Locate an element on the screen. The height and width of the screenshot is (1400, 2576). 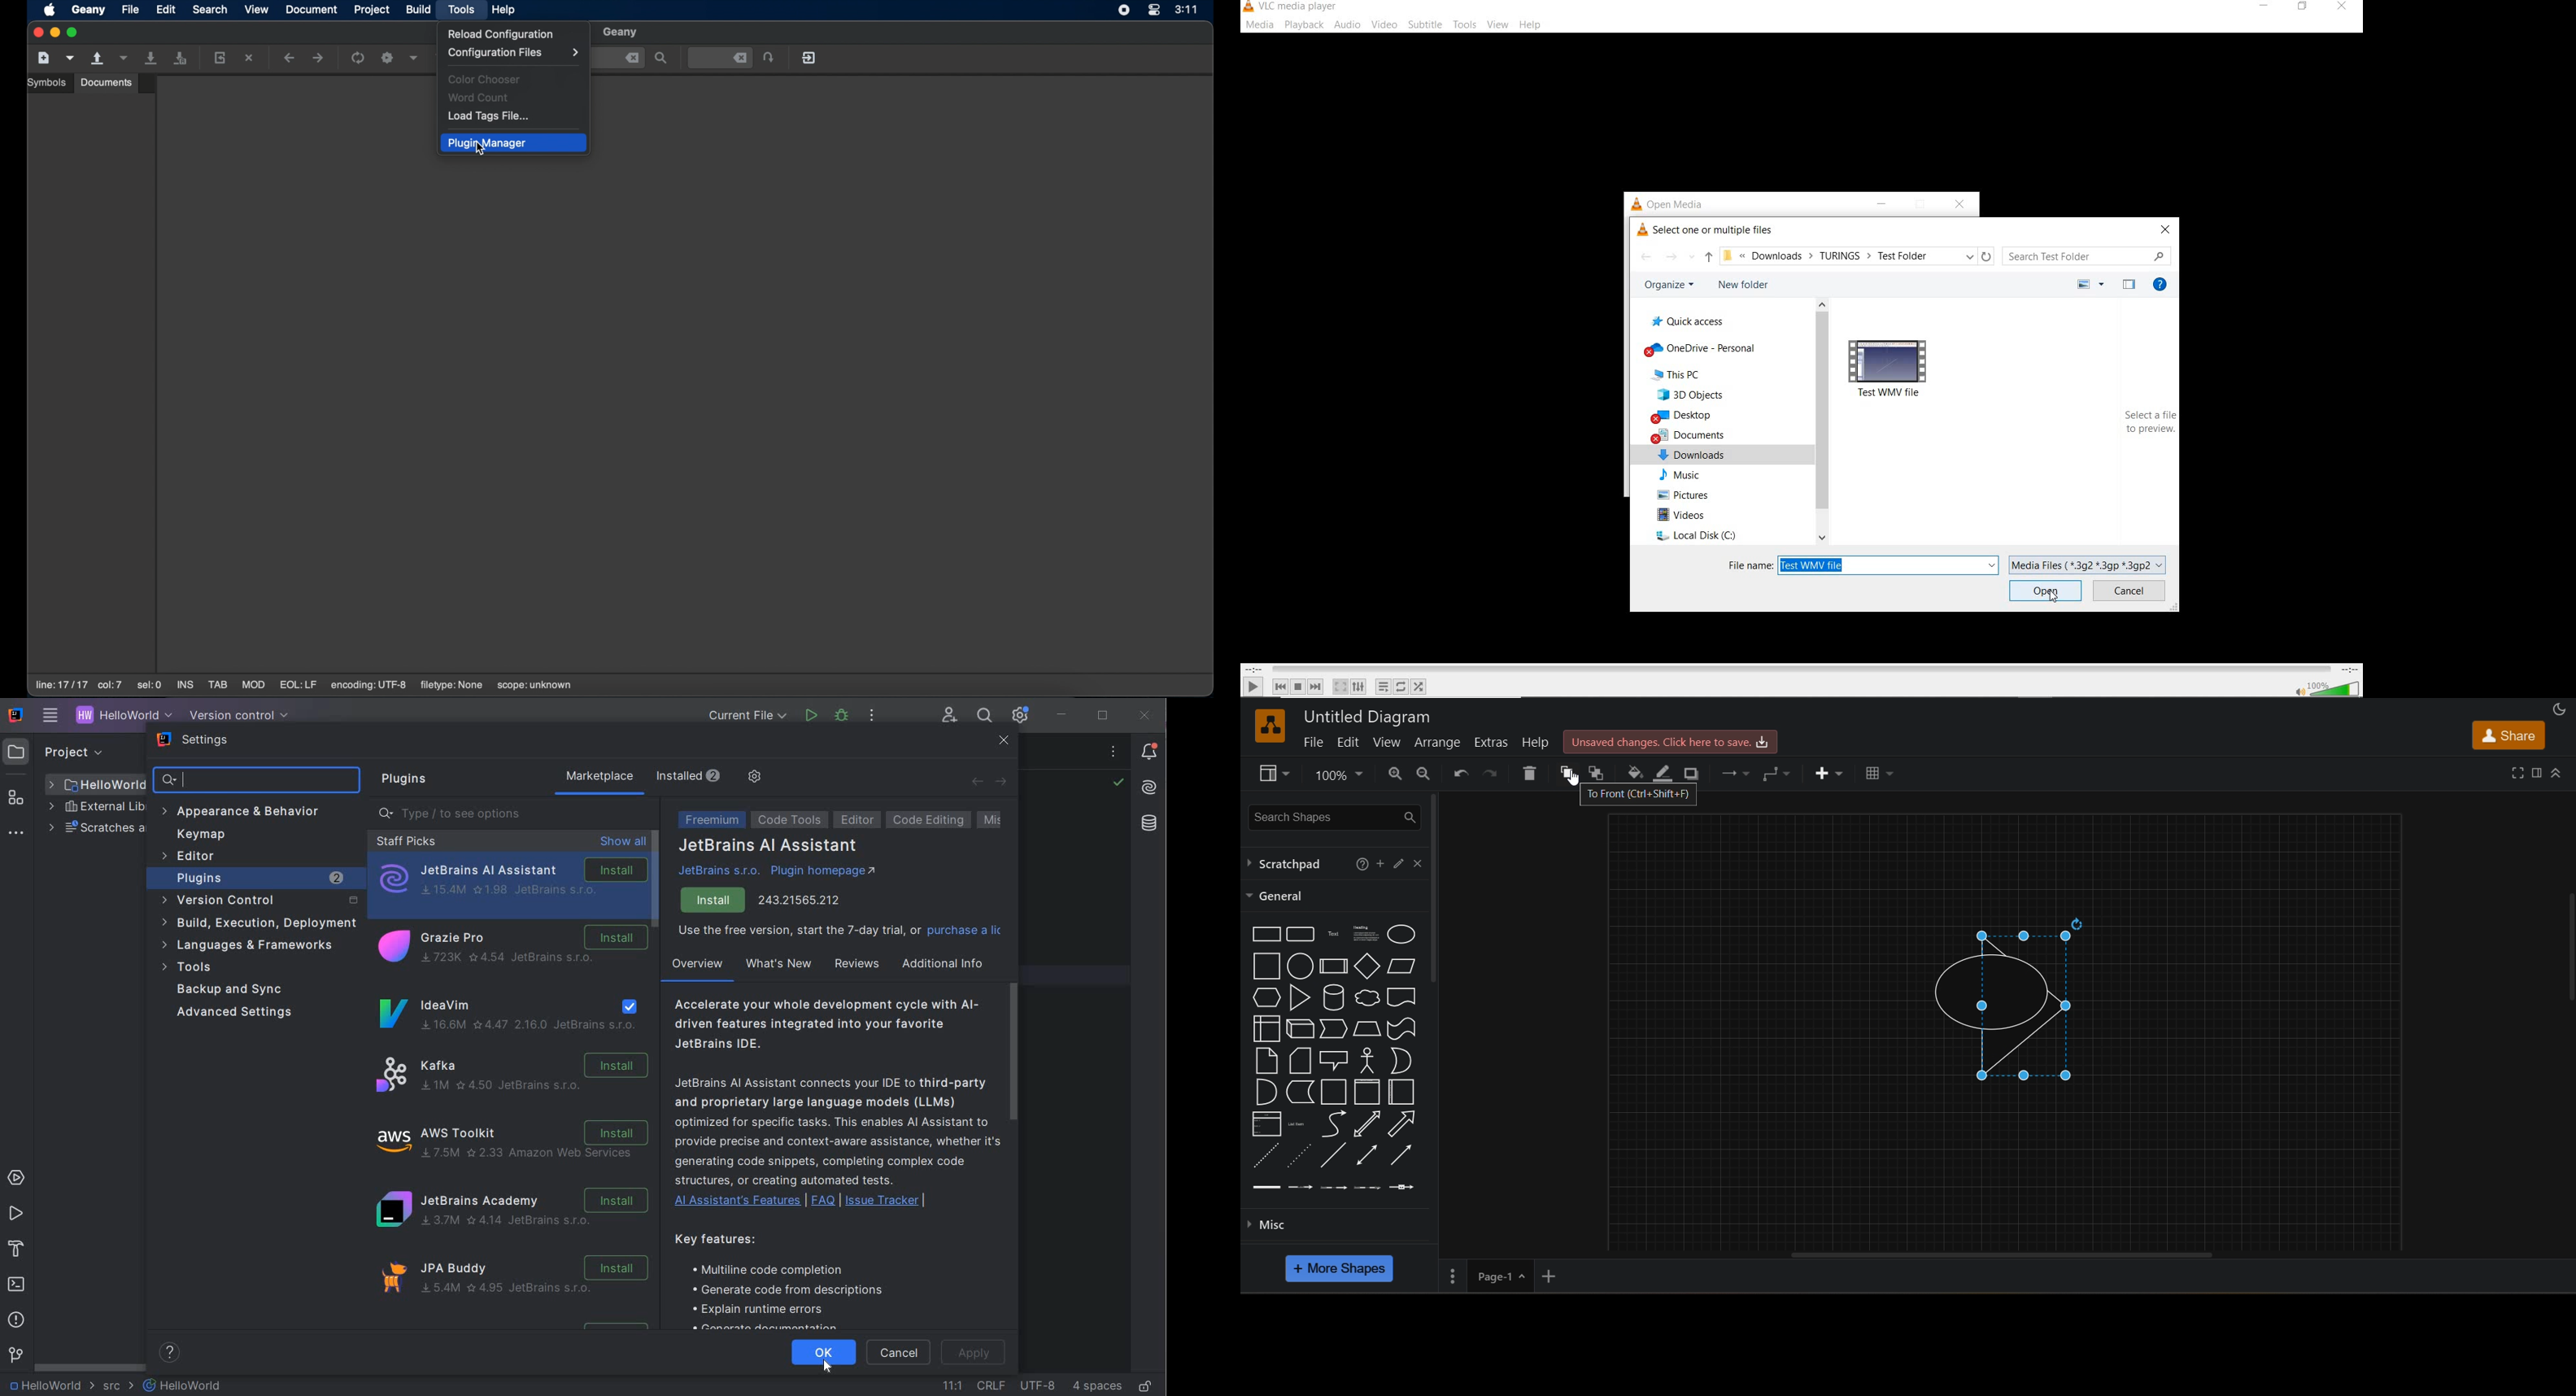
connector with 2 label is located at coordinates (1334, 1188).